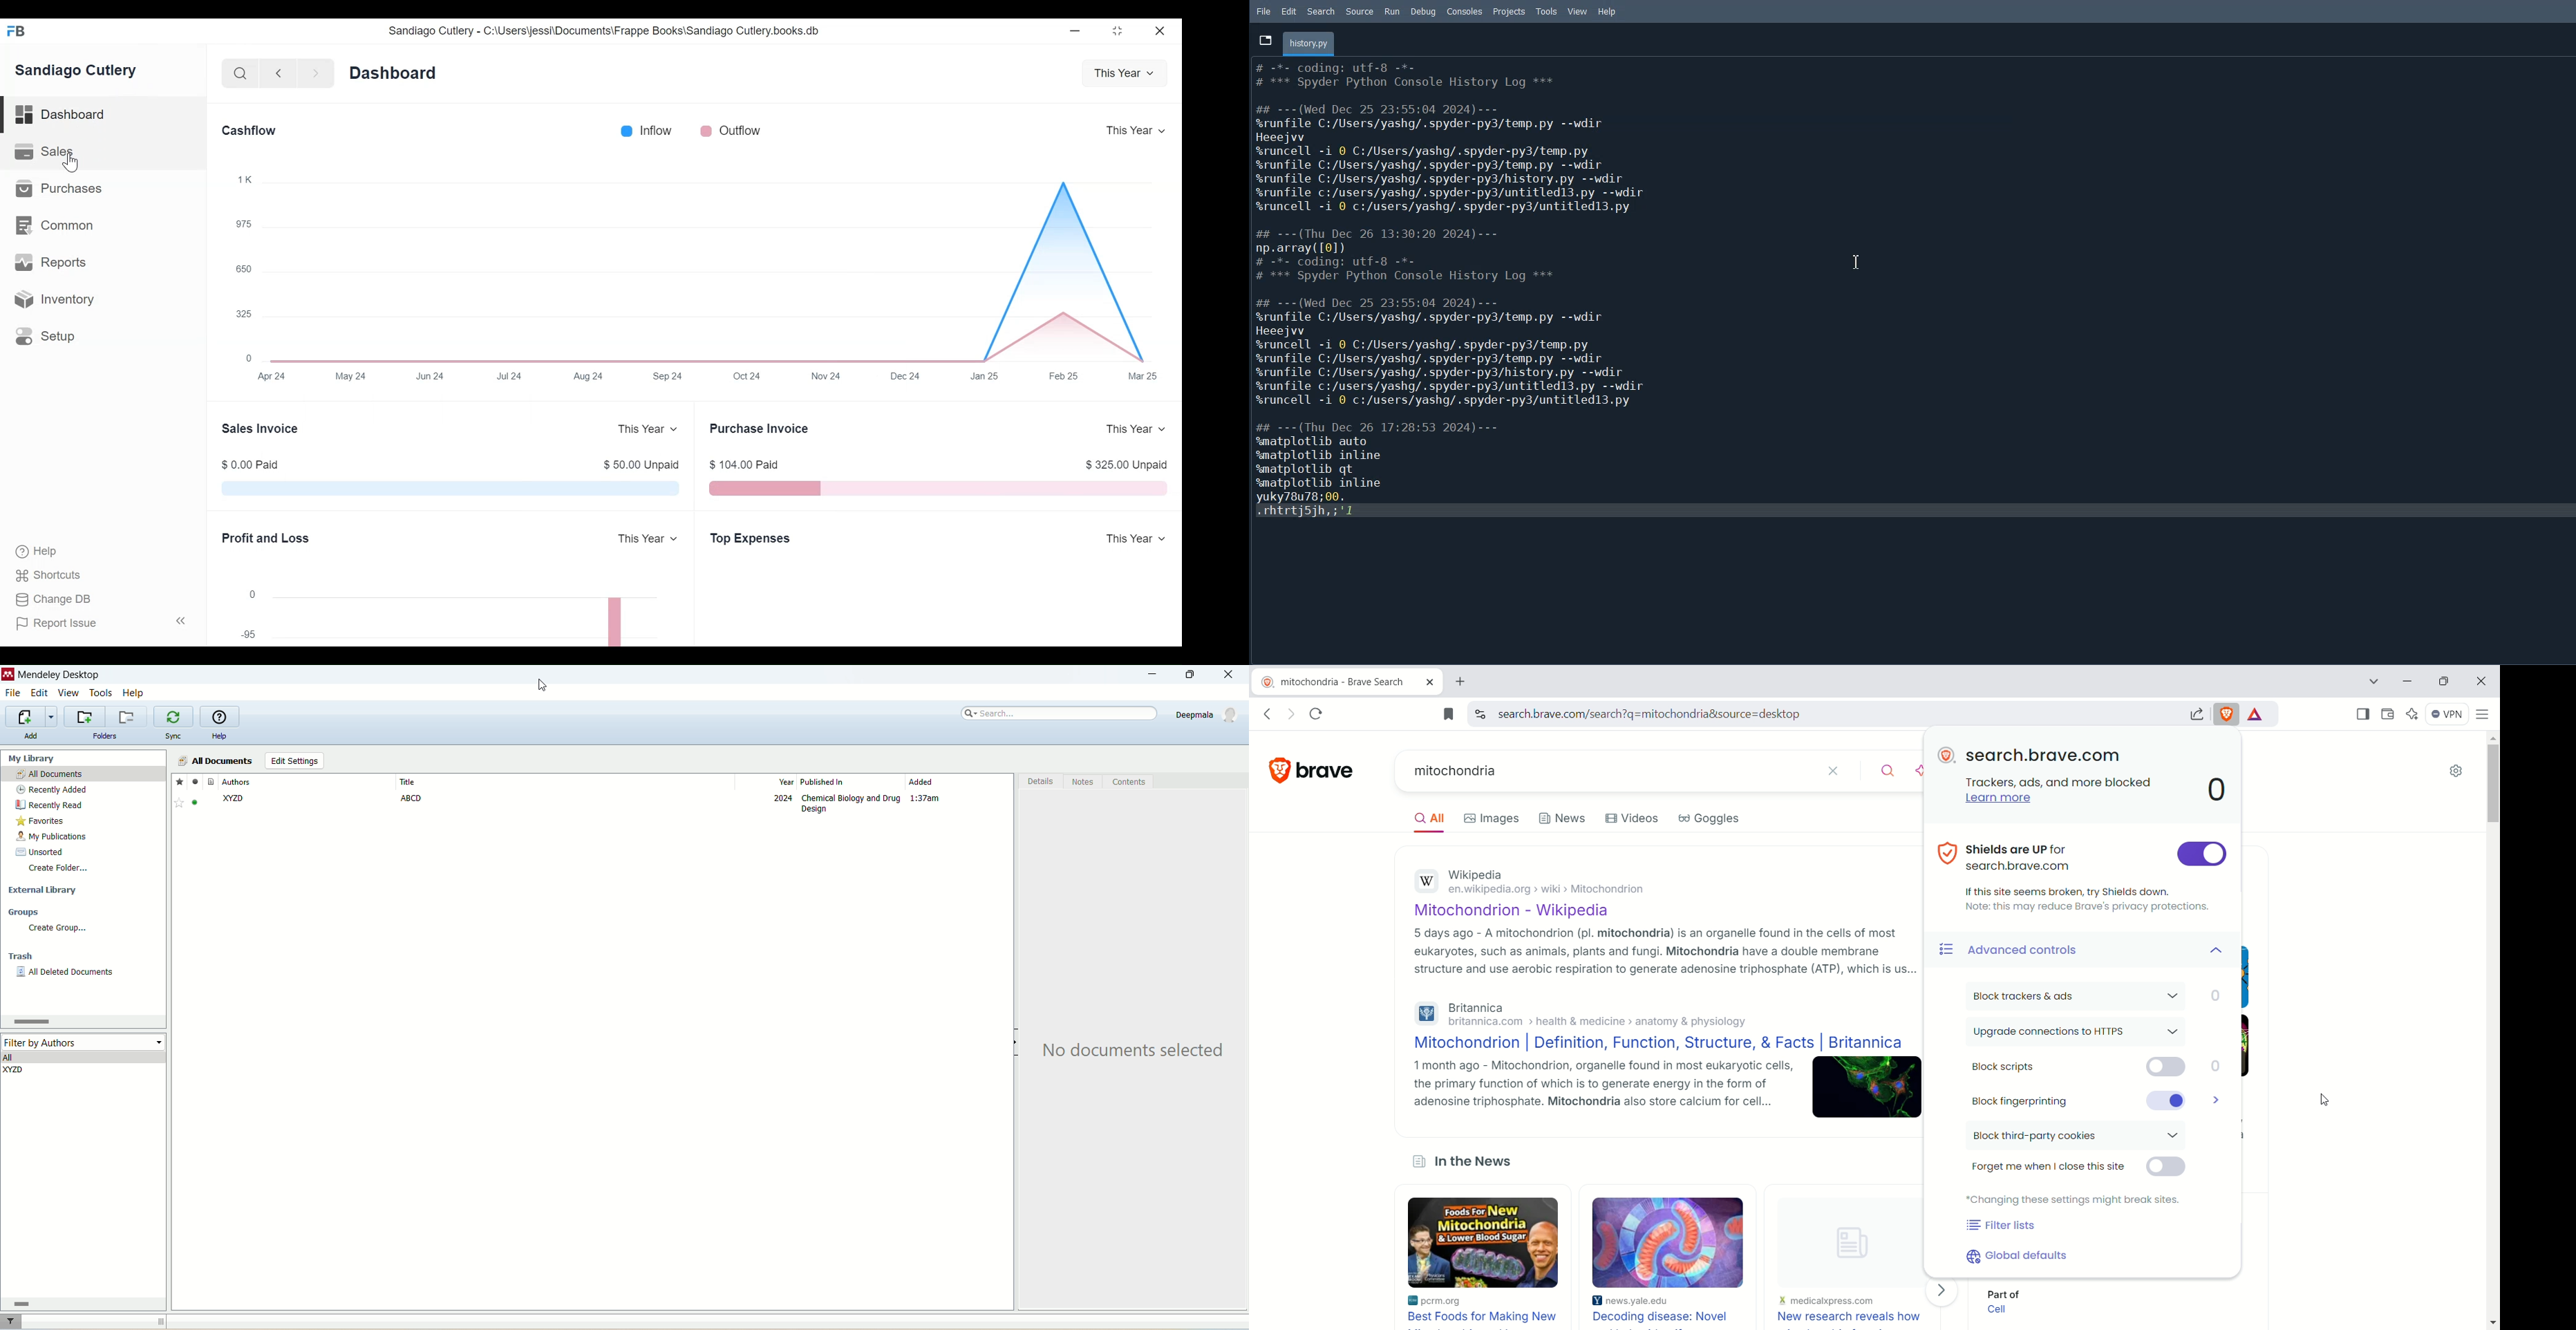 The image size is (2576, 1344). Describe the element at coordinates (46, 151) in the screenshot. I see `Sales` at that location.